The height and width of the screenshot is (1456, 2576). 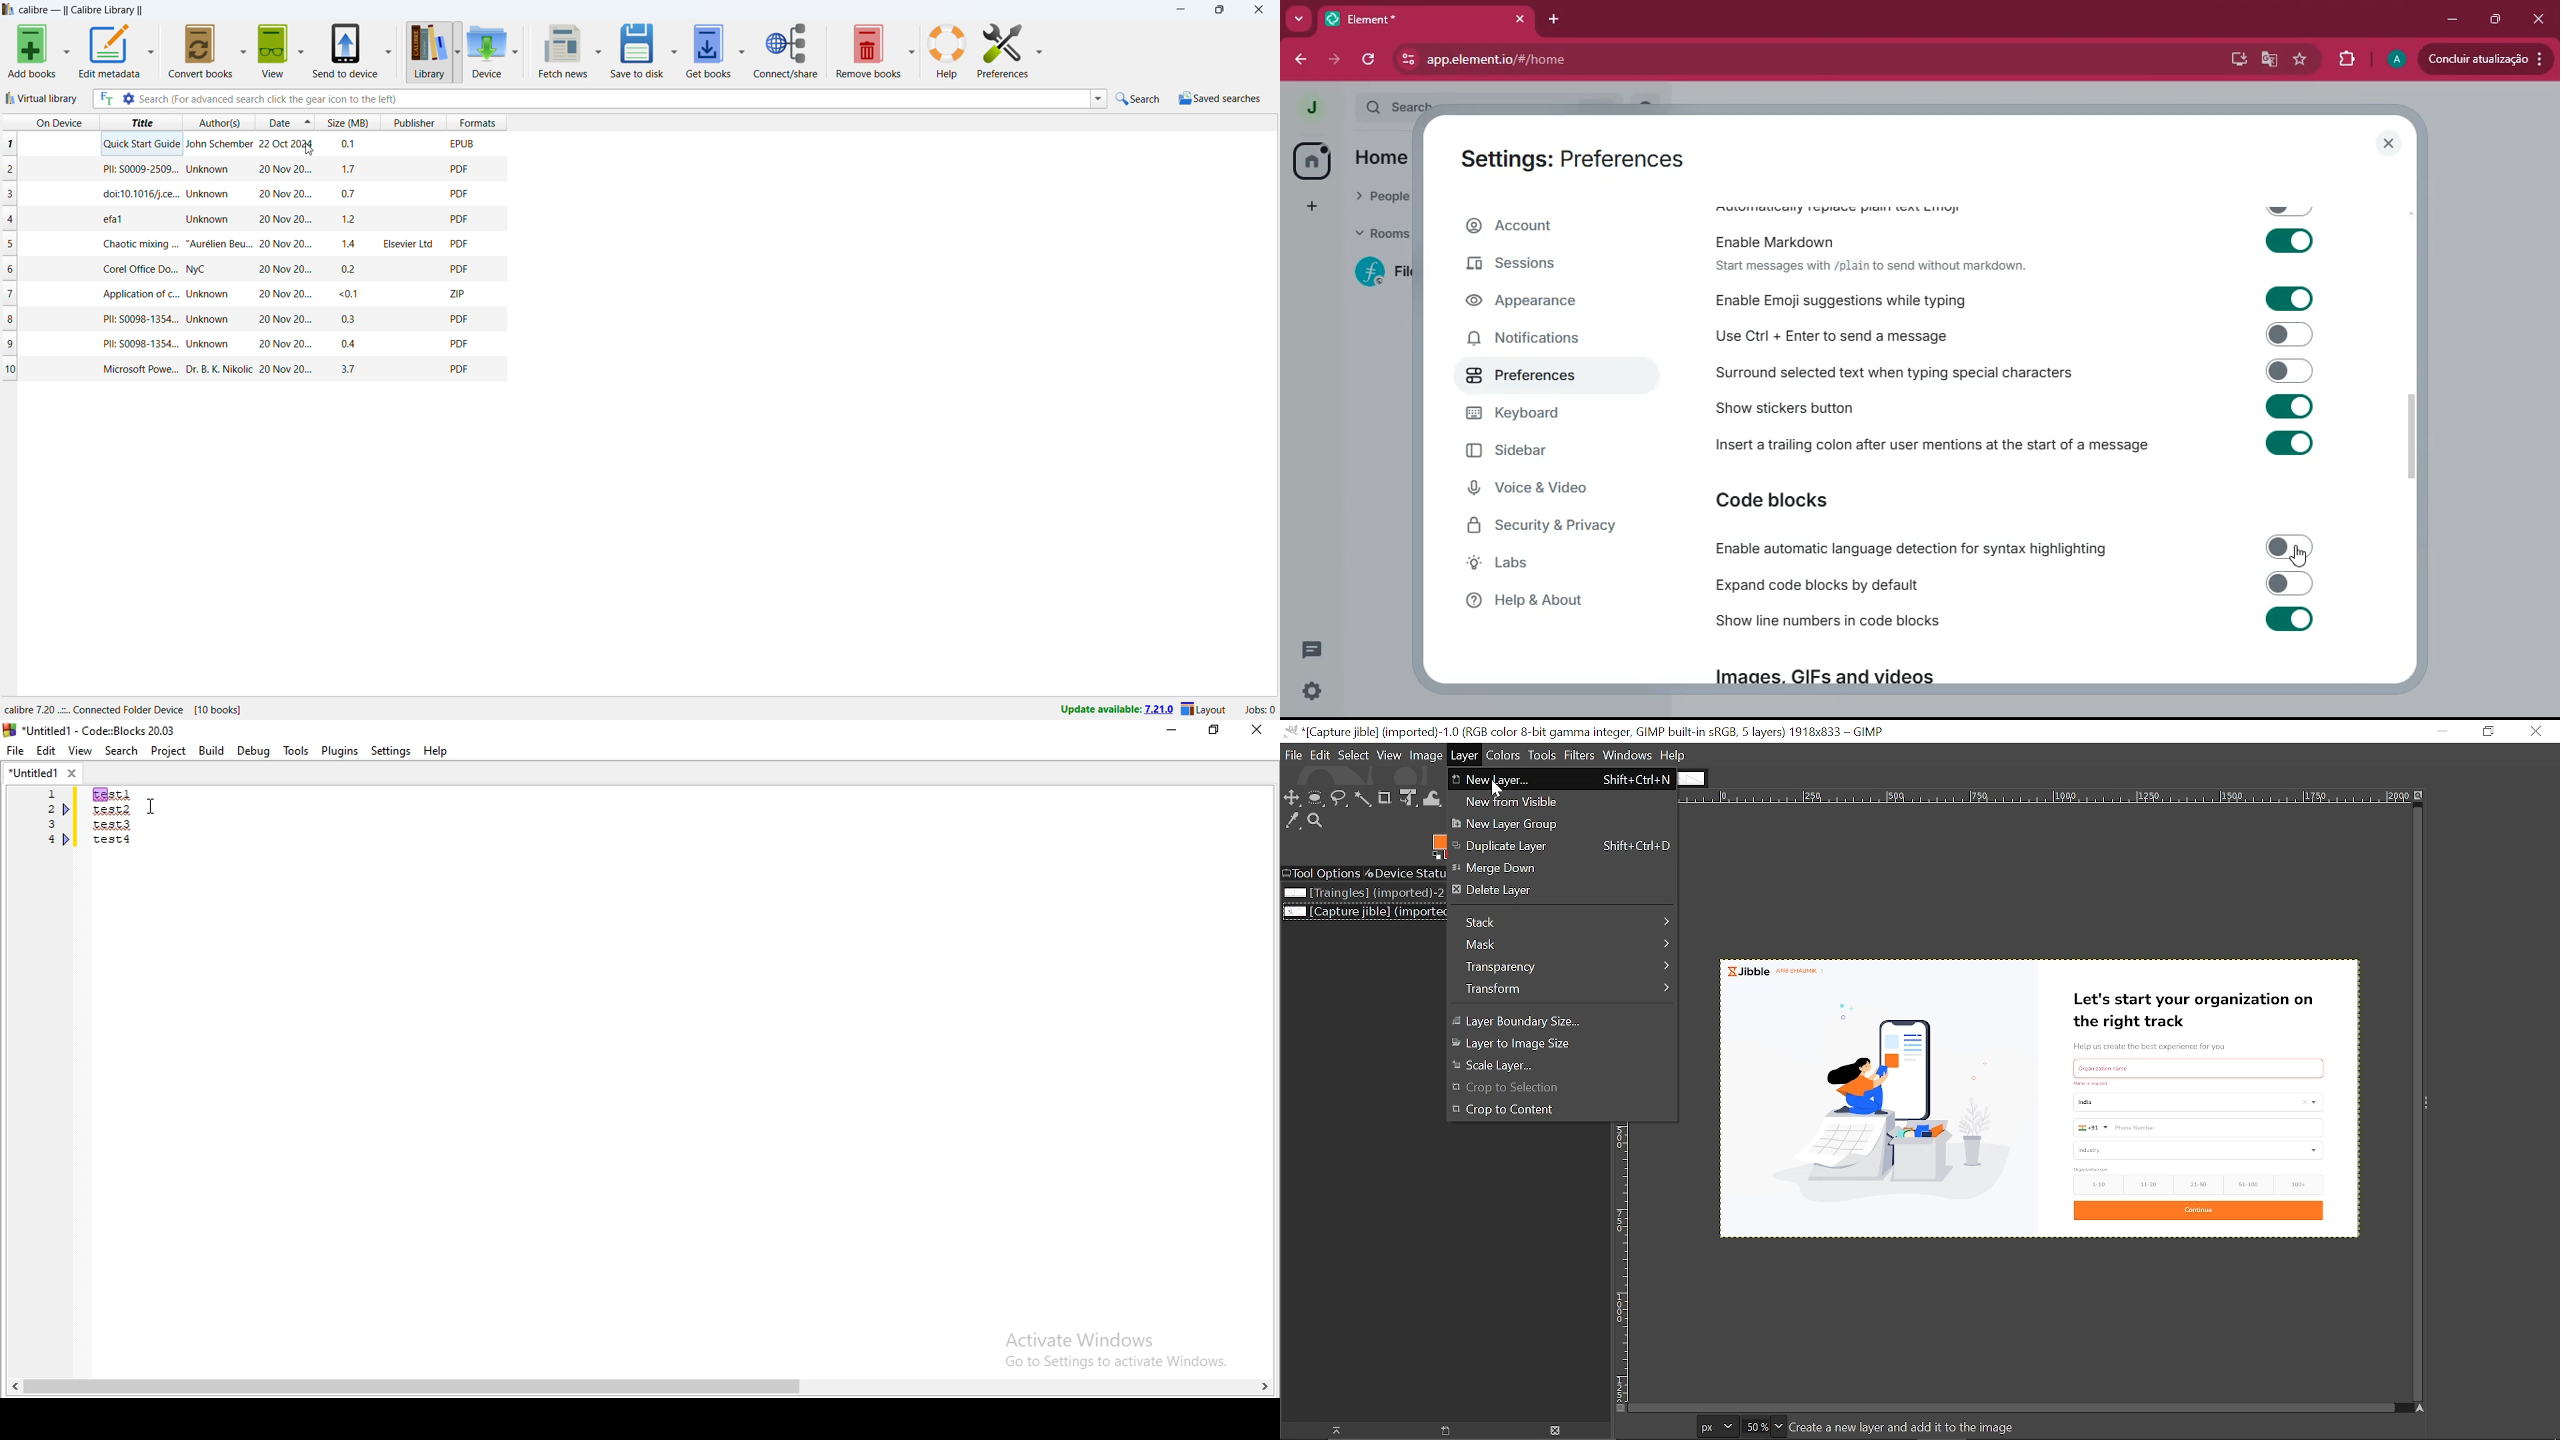 What do you see at coordinates (1870, 266) in the screenshot?
I see `Start messages with /plain to send without markdown.` at bounding box center [1870, 266].